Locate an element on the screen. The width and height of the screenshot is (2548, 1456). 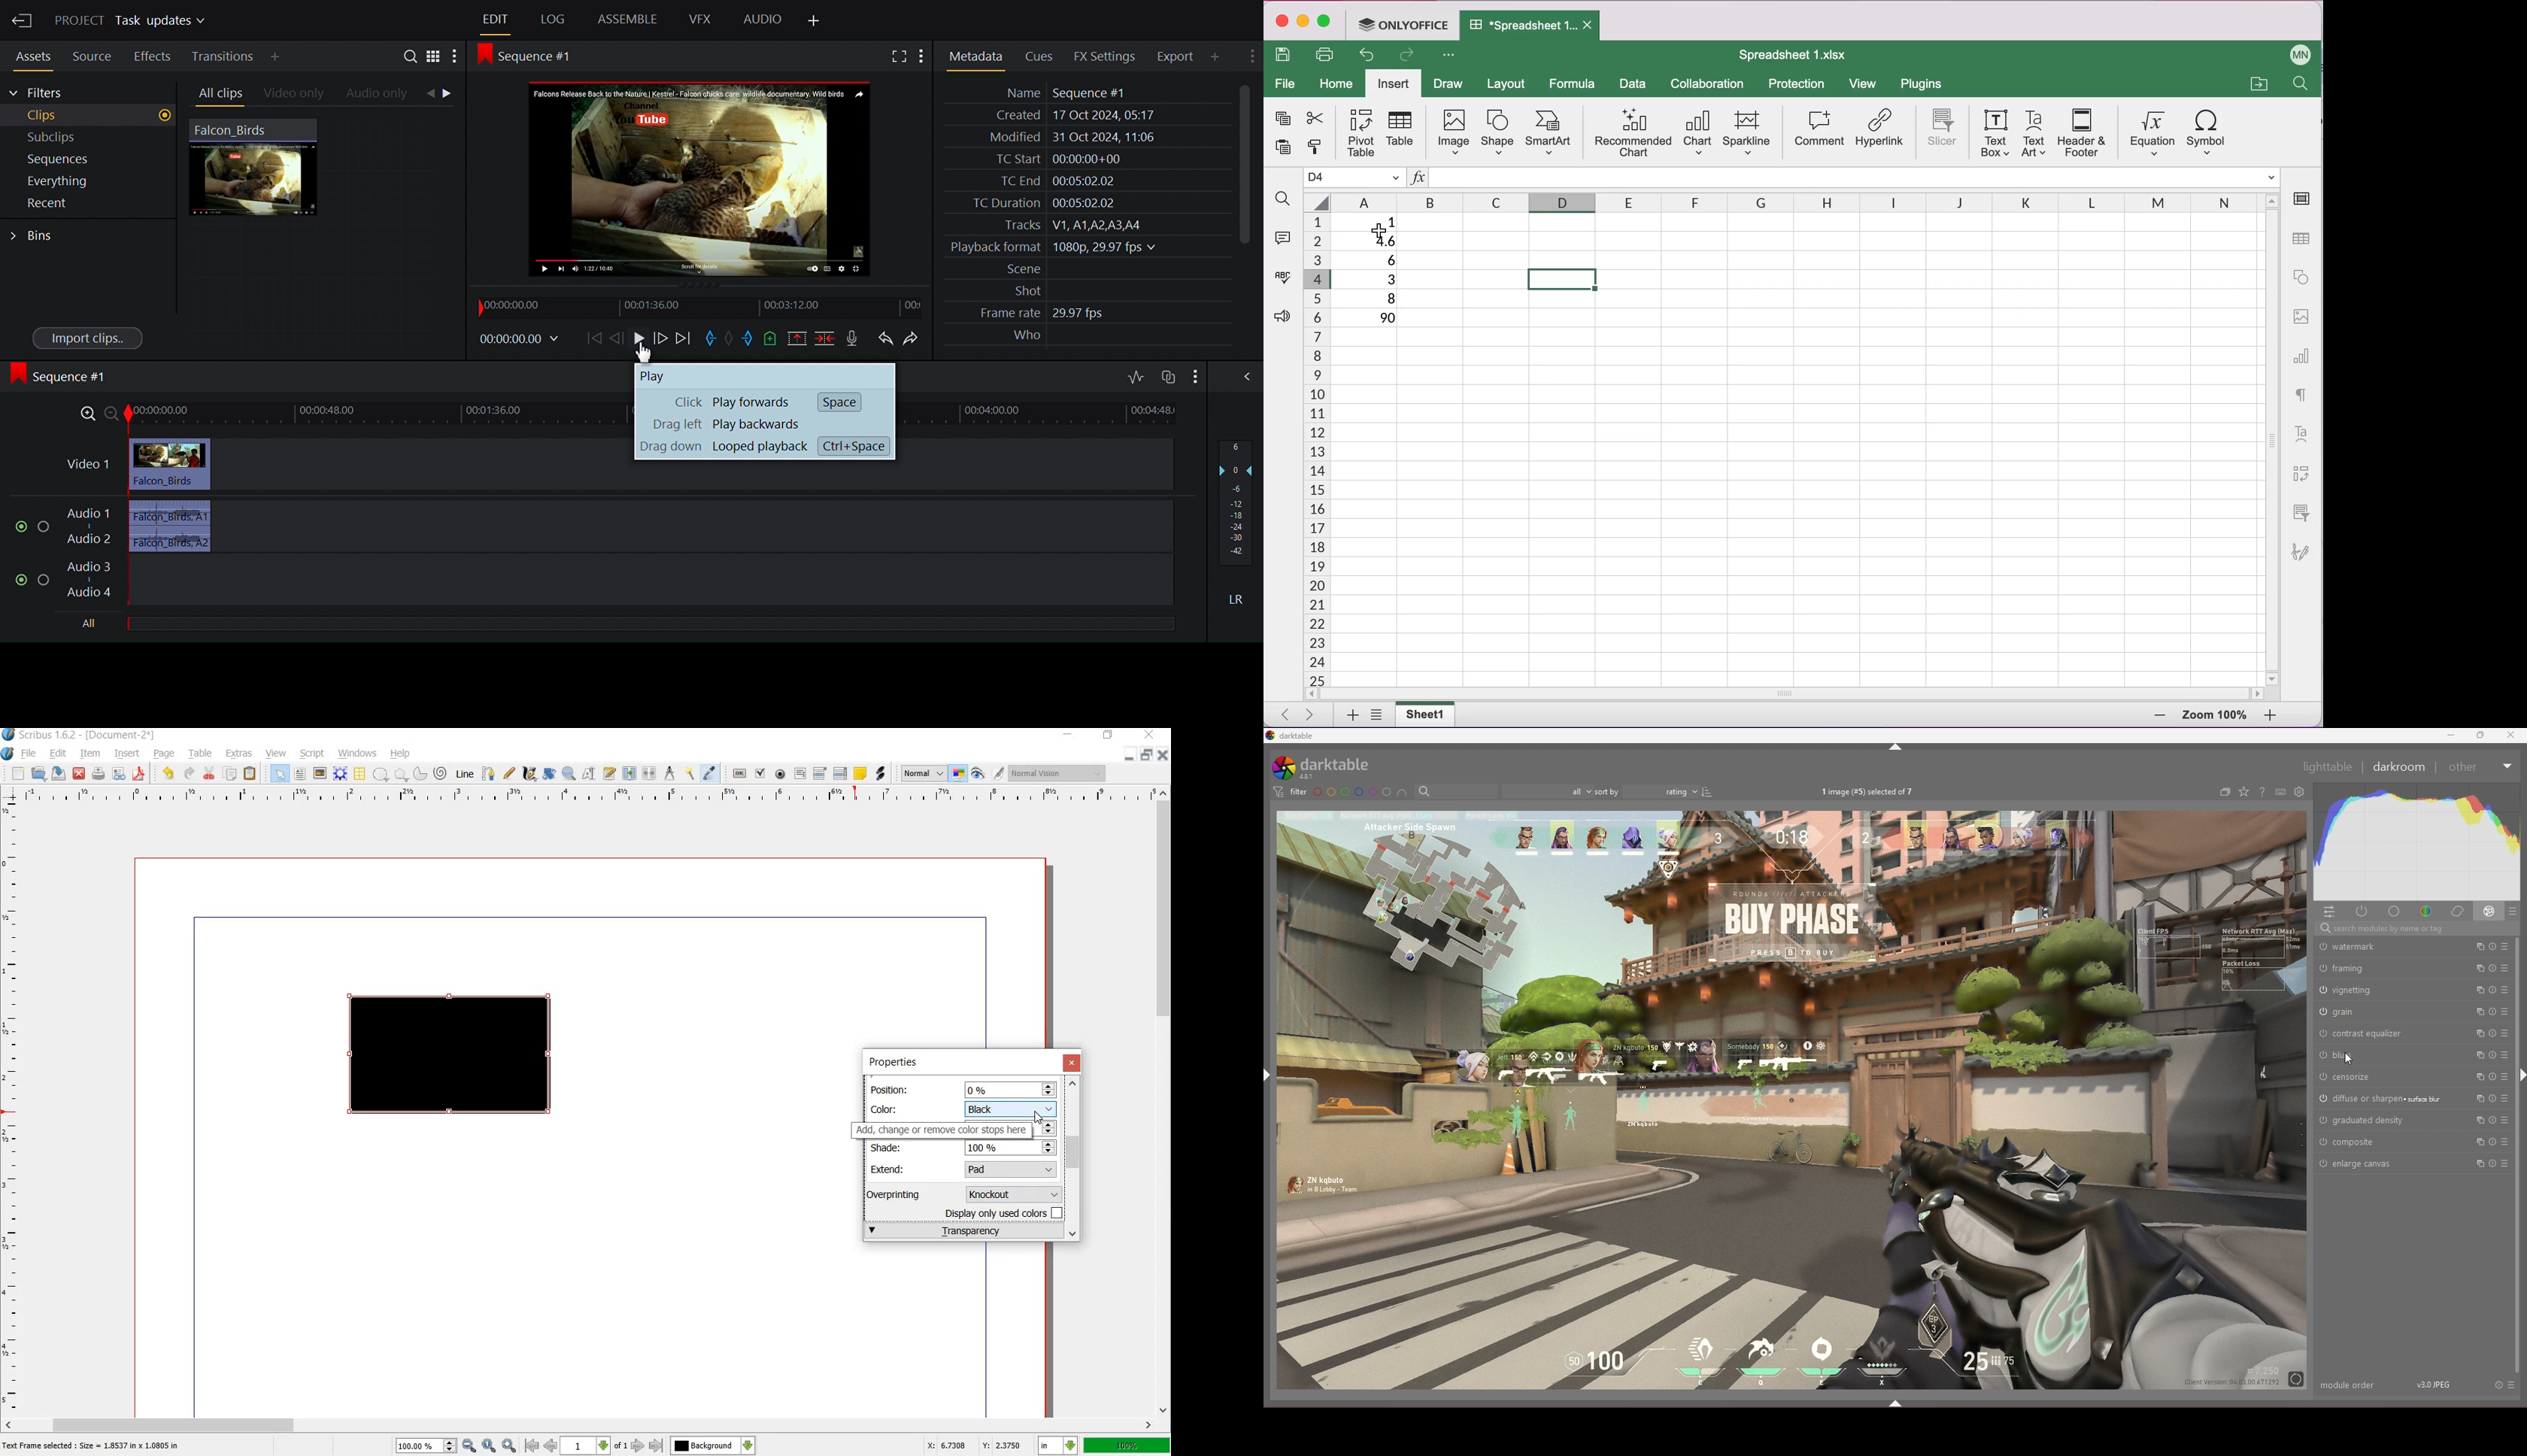
Increase or decrease zoom value is located at coordinates (450, 1446).